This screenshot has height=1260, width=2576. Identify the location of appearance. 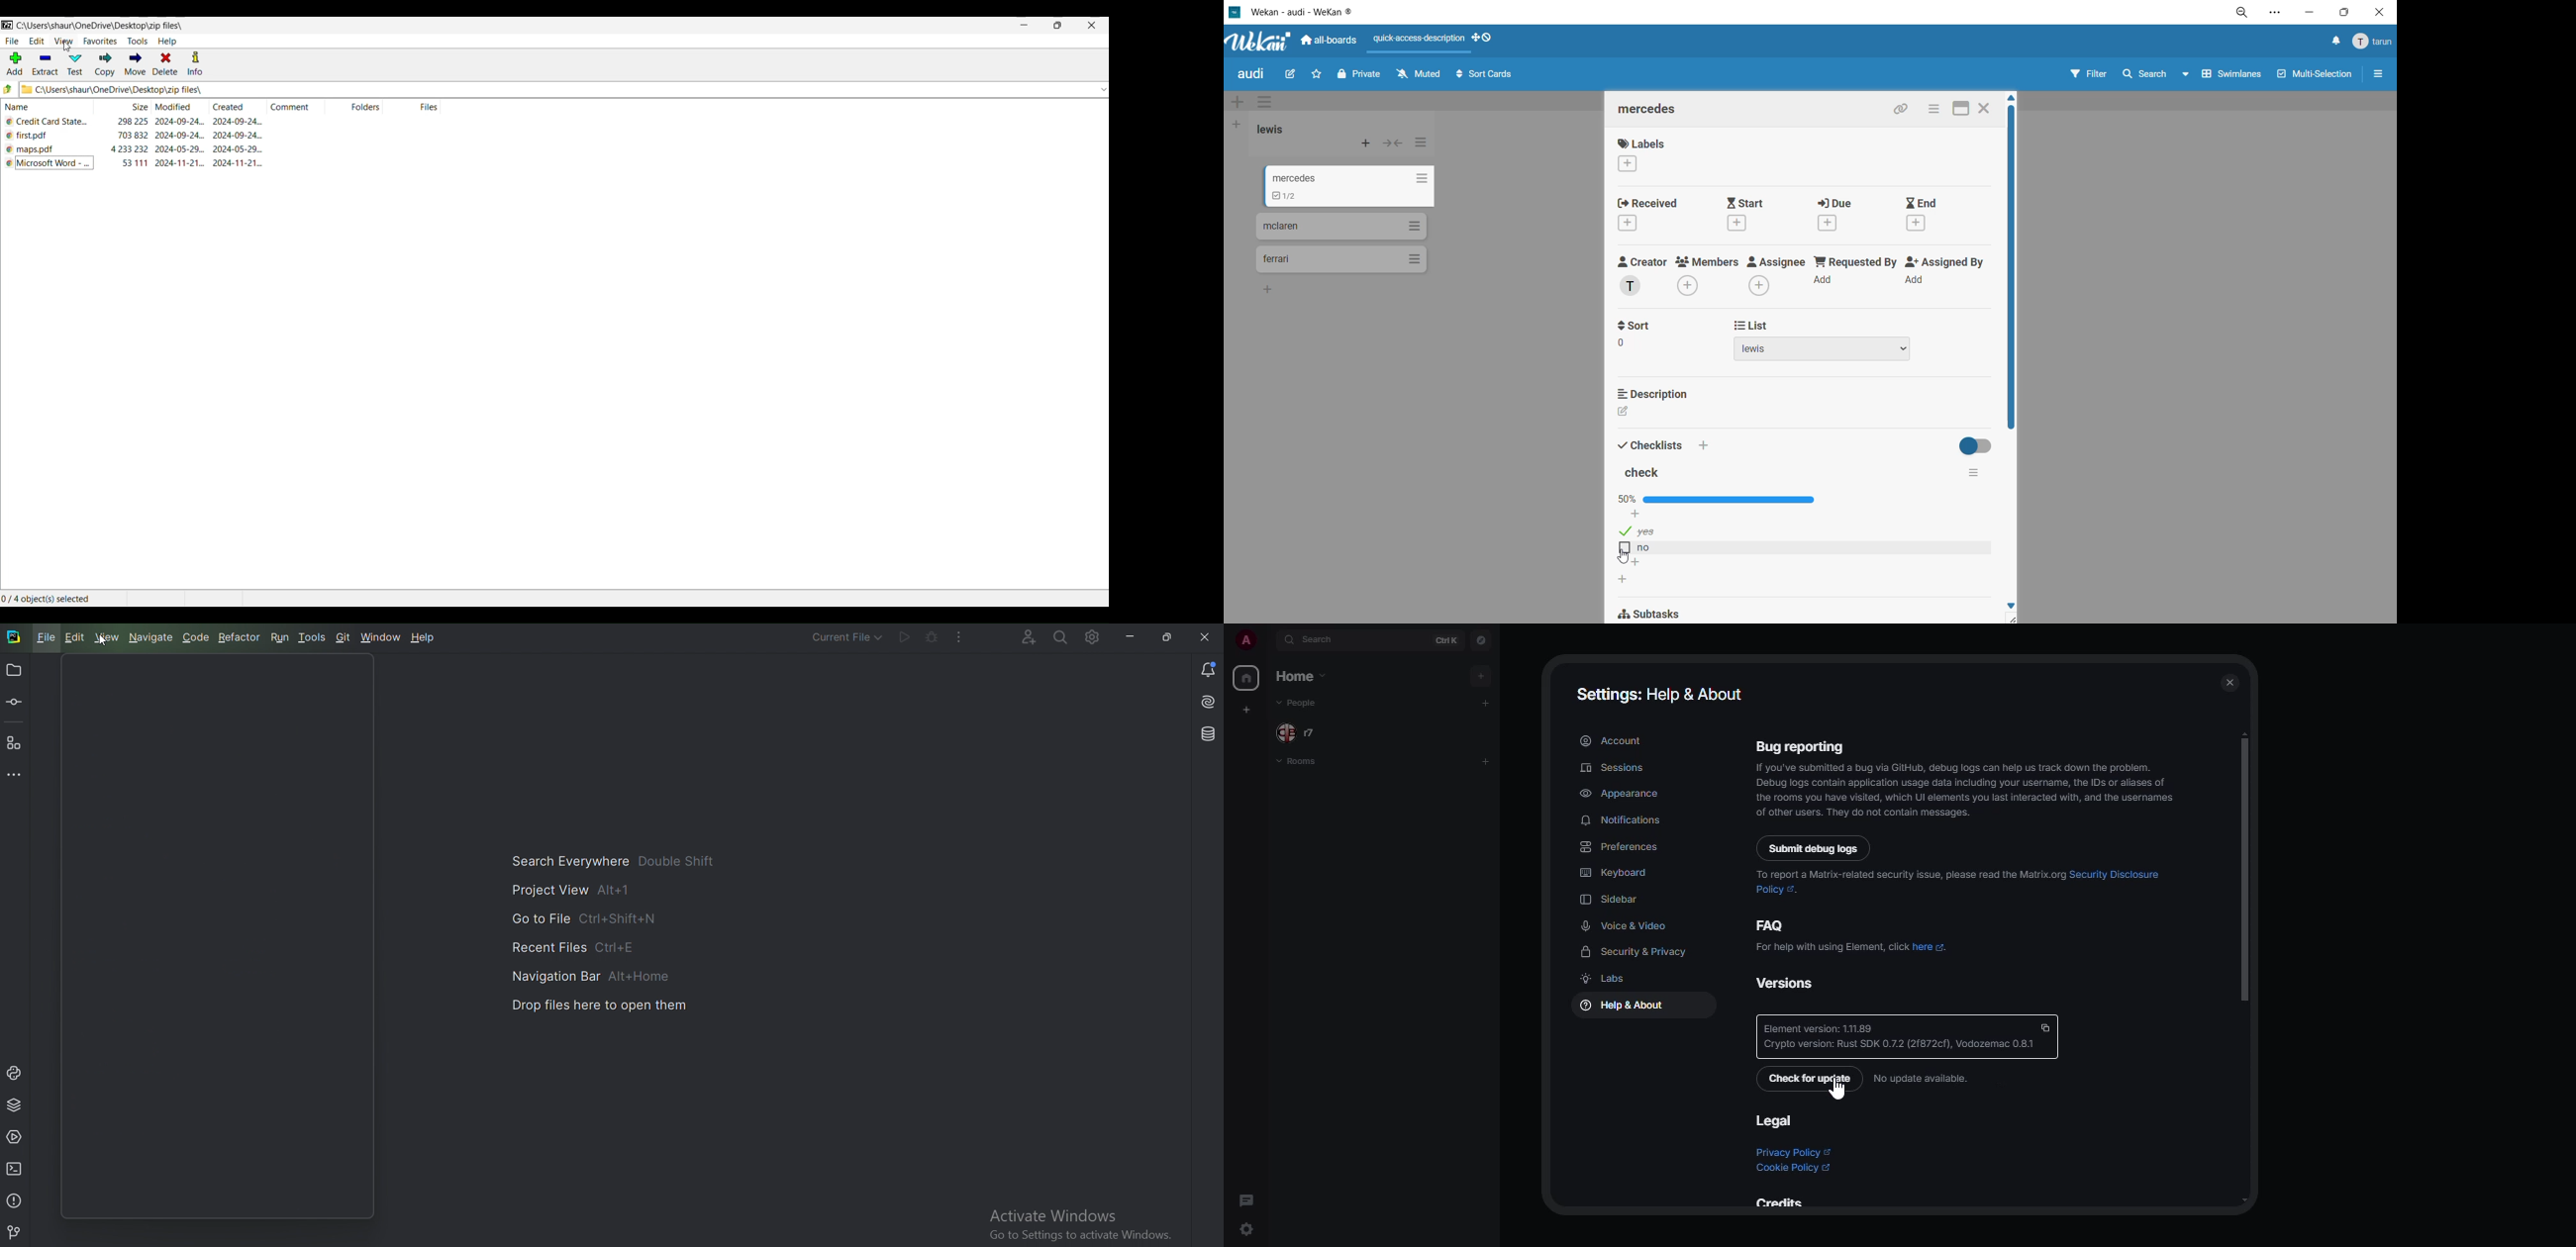
(1622, 793).